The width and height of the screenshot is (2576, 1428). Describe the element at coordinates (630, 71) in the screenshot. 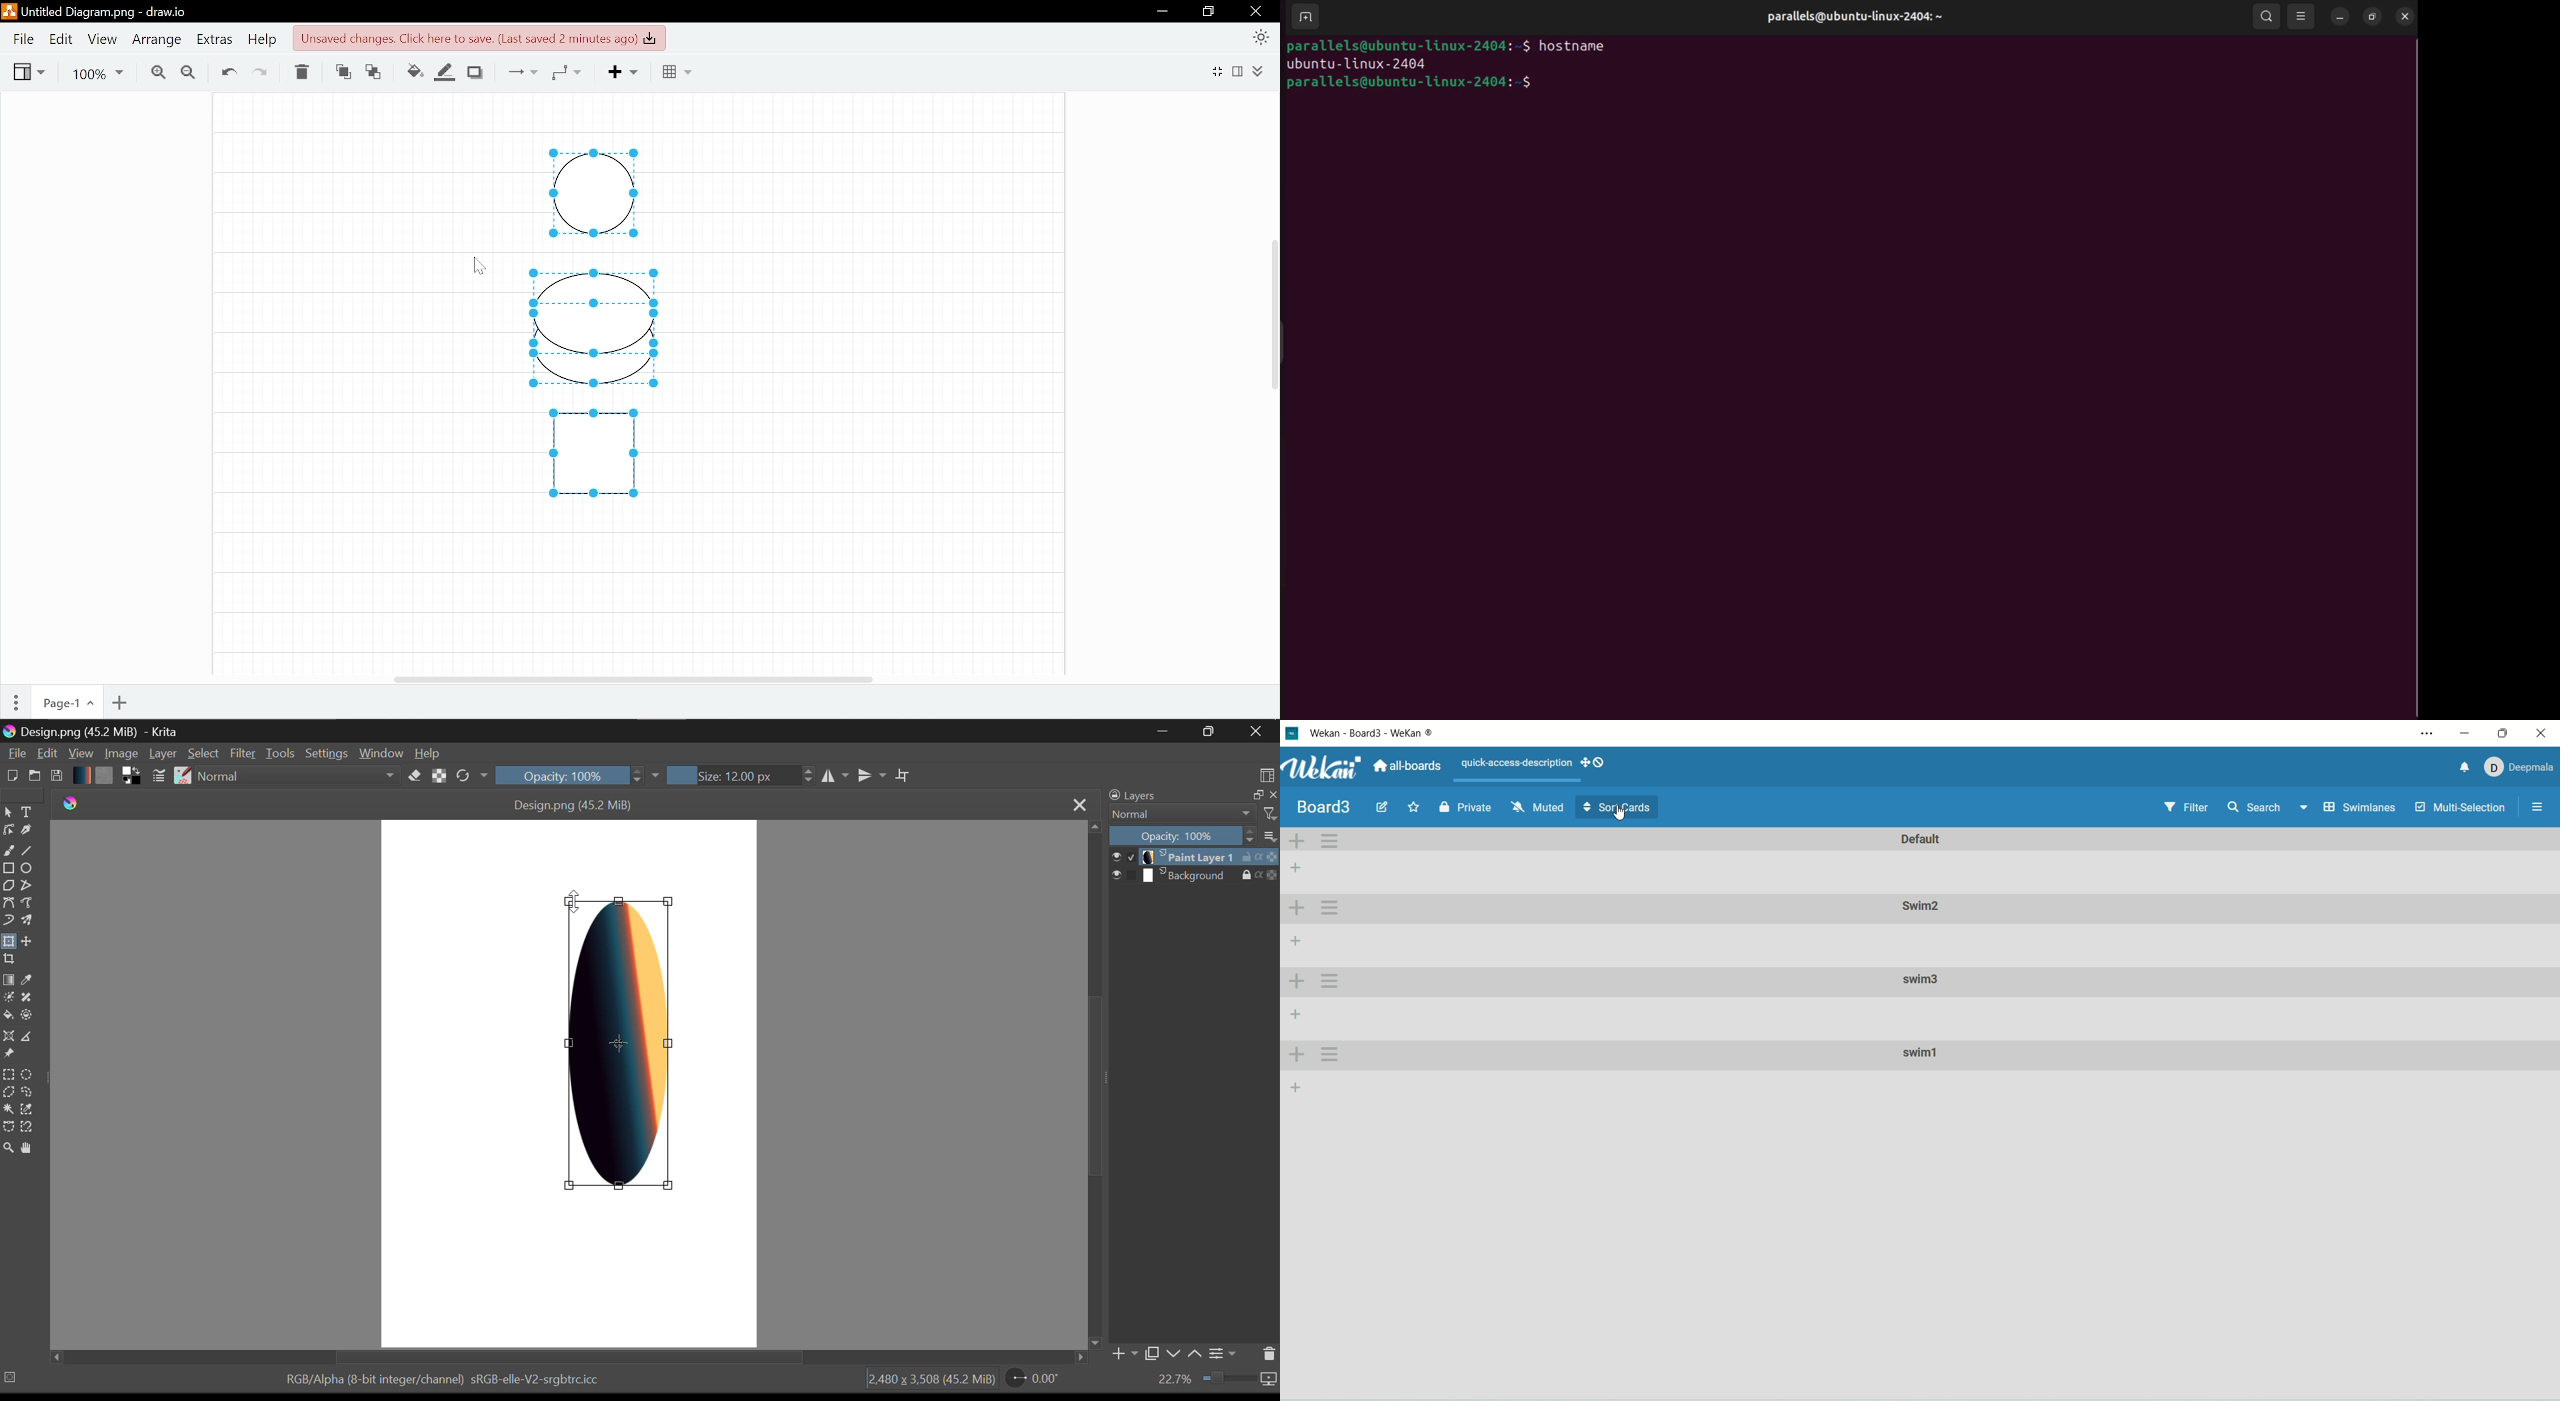

I see `Add` at that location.